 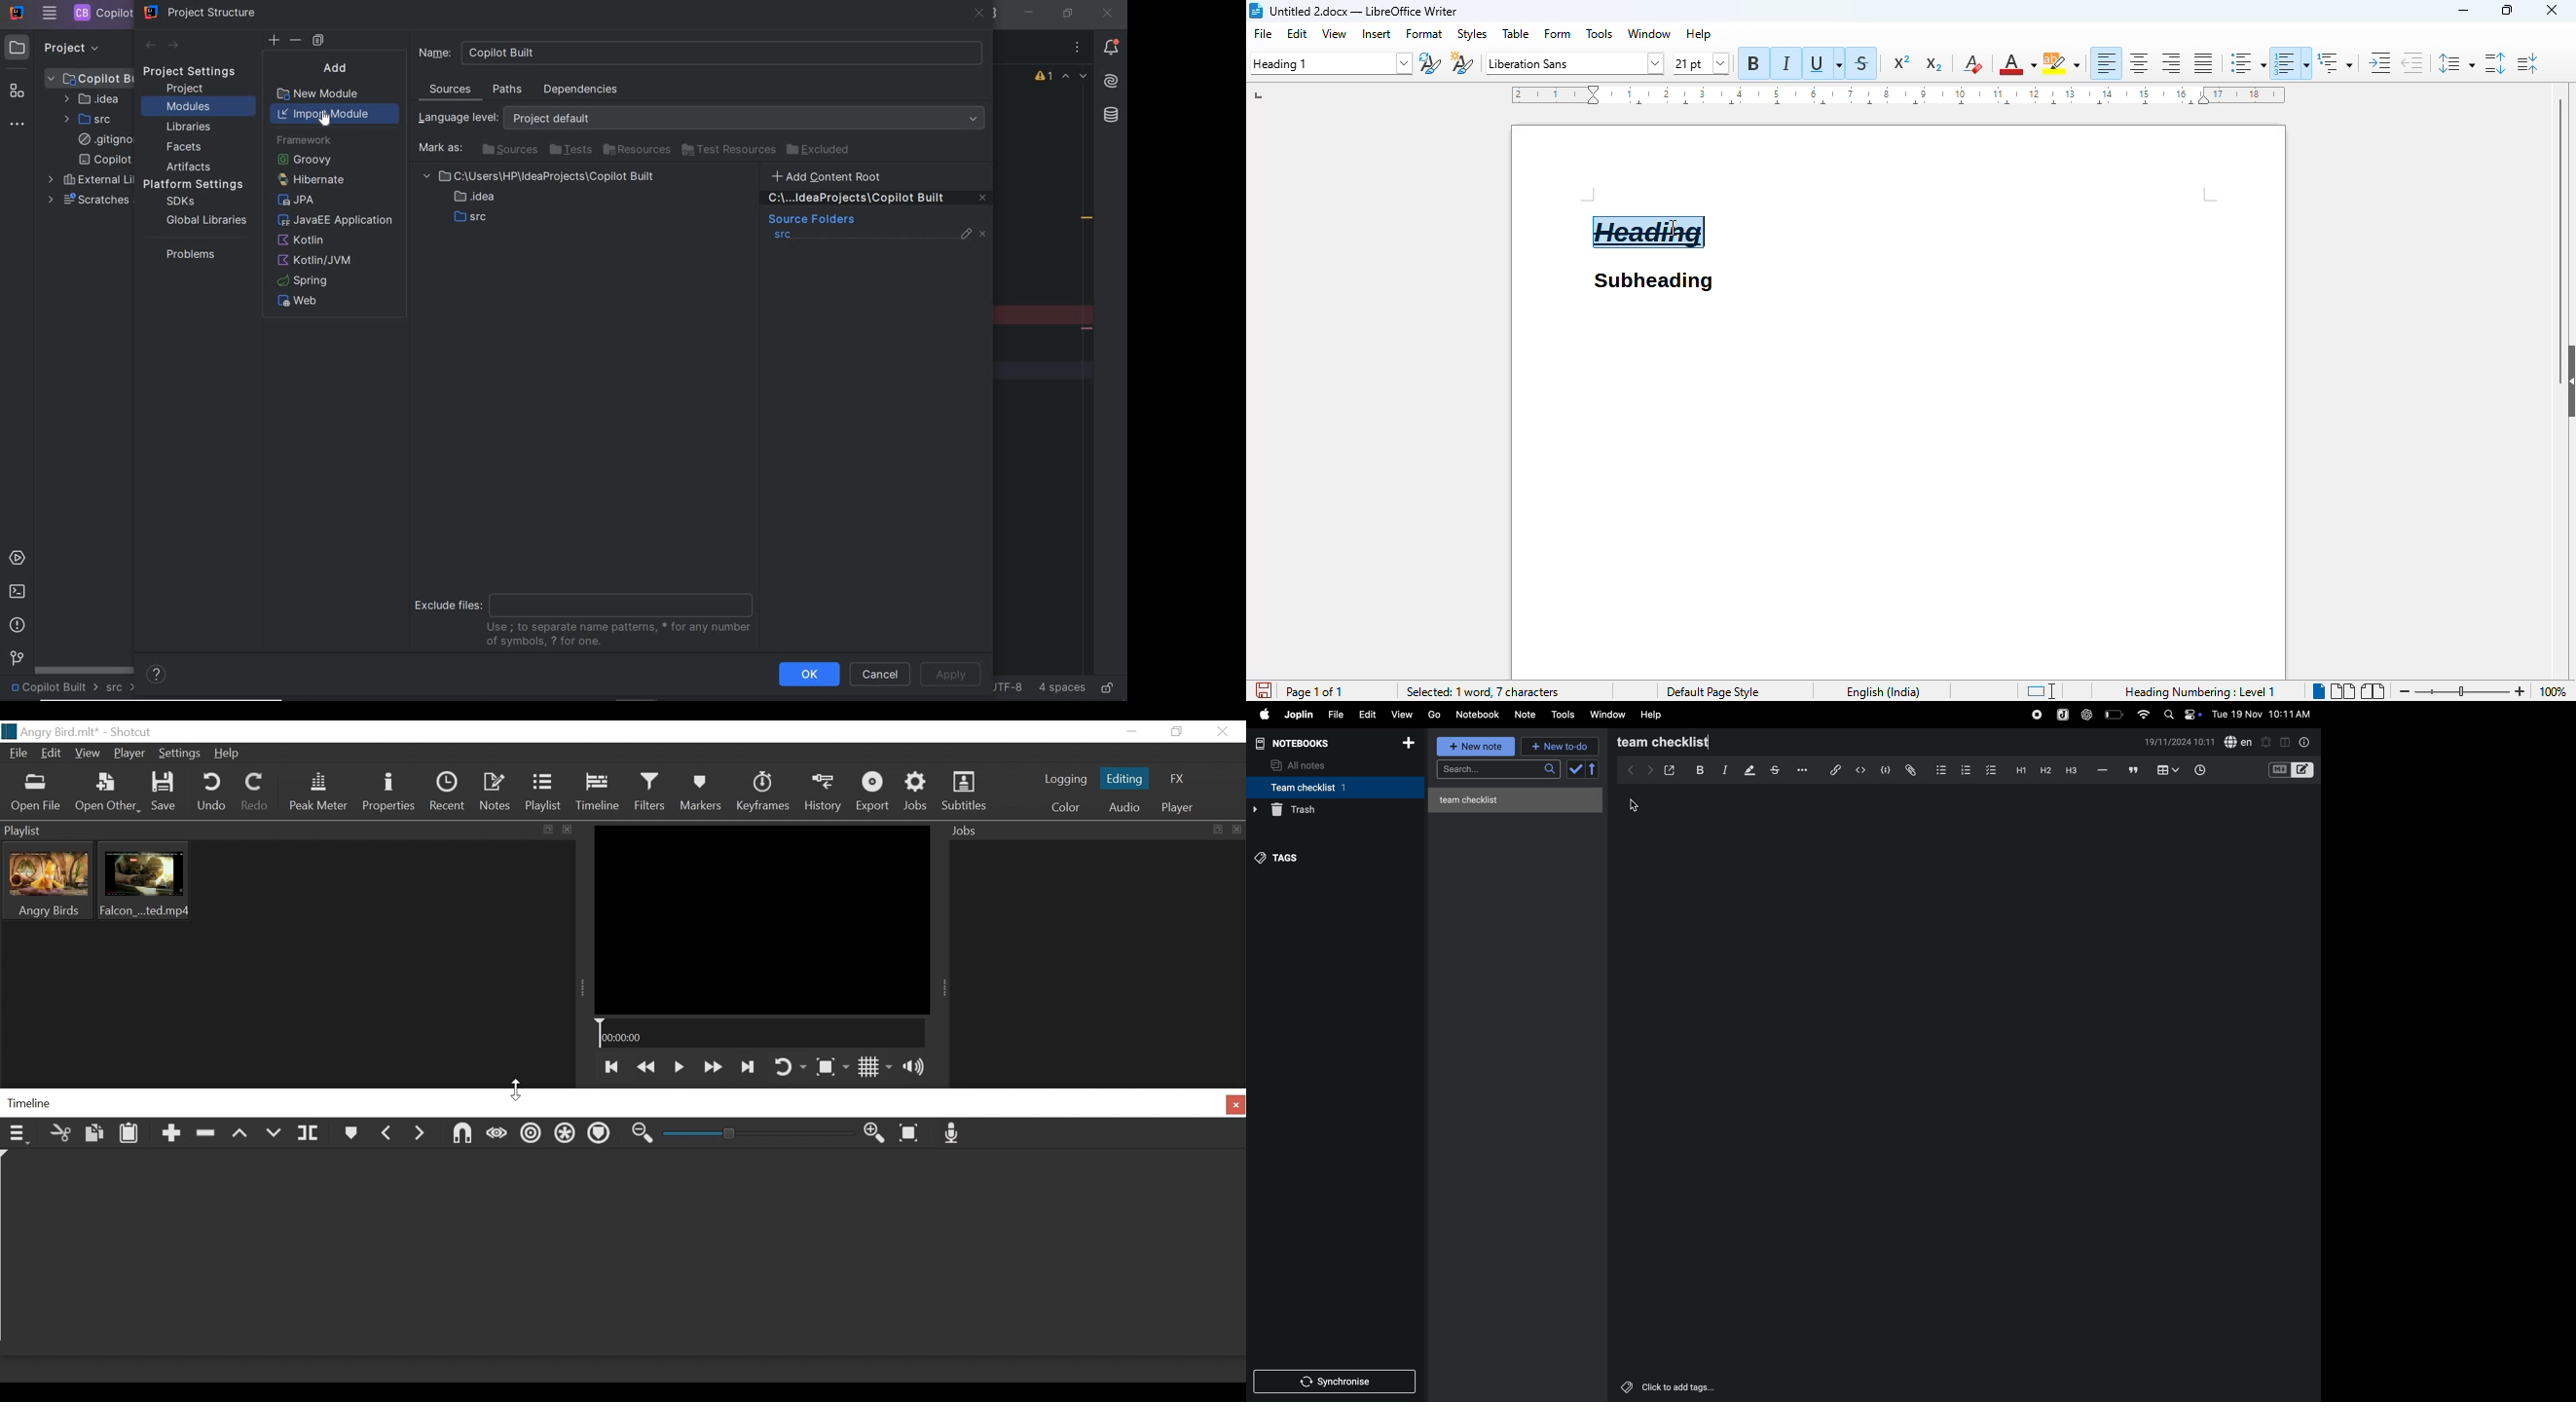 I want to click on hotkey (Ctrl+M) on selected text, so click(x=1649, y=233).